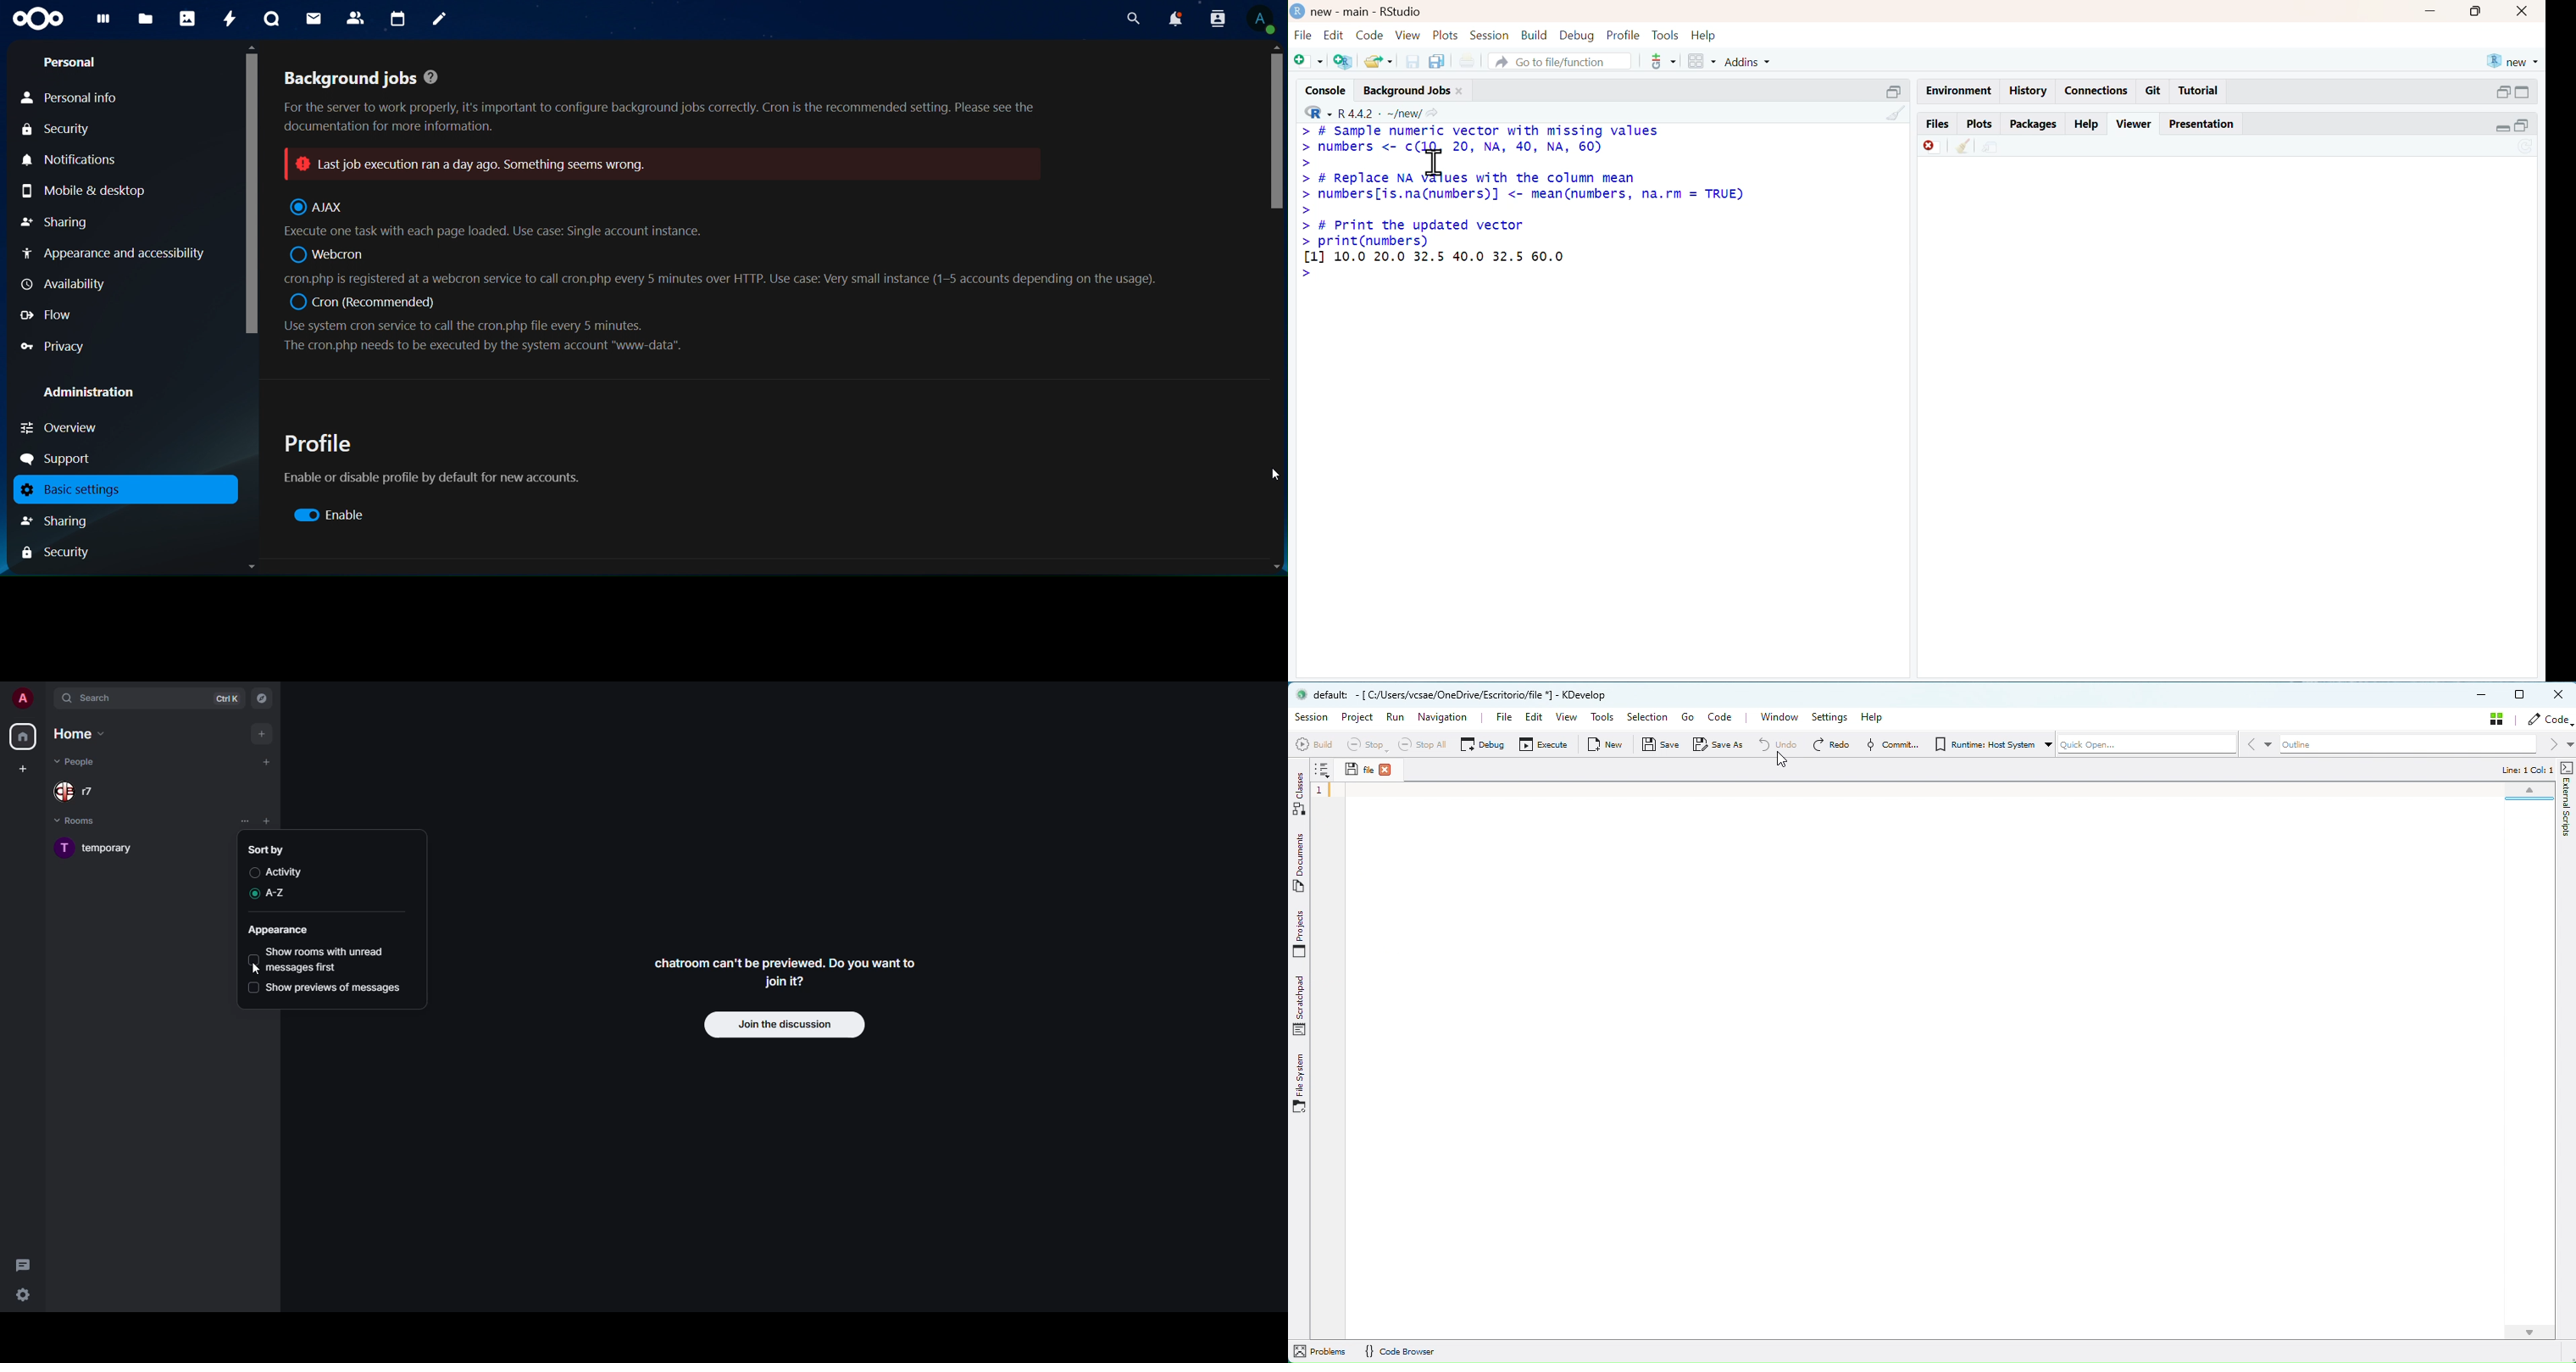 The image size is (2576, 1372). Describe the element at coordinates (400, 19) in the screenshot. I see `calendar` at that location.